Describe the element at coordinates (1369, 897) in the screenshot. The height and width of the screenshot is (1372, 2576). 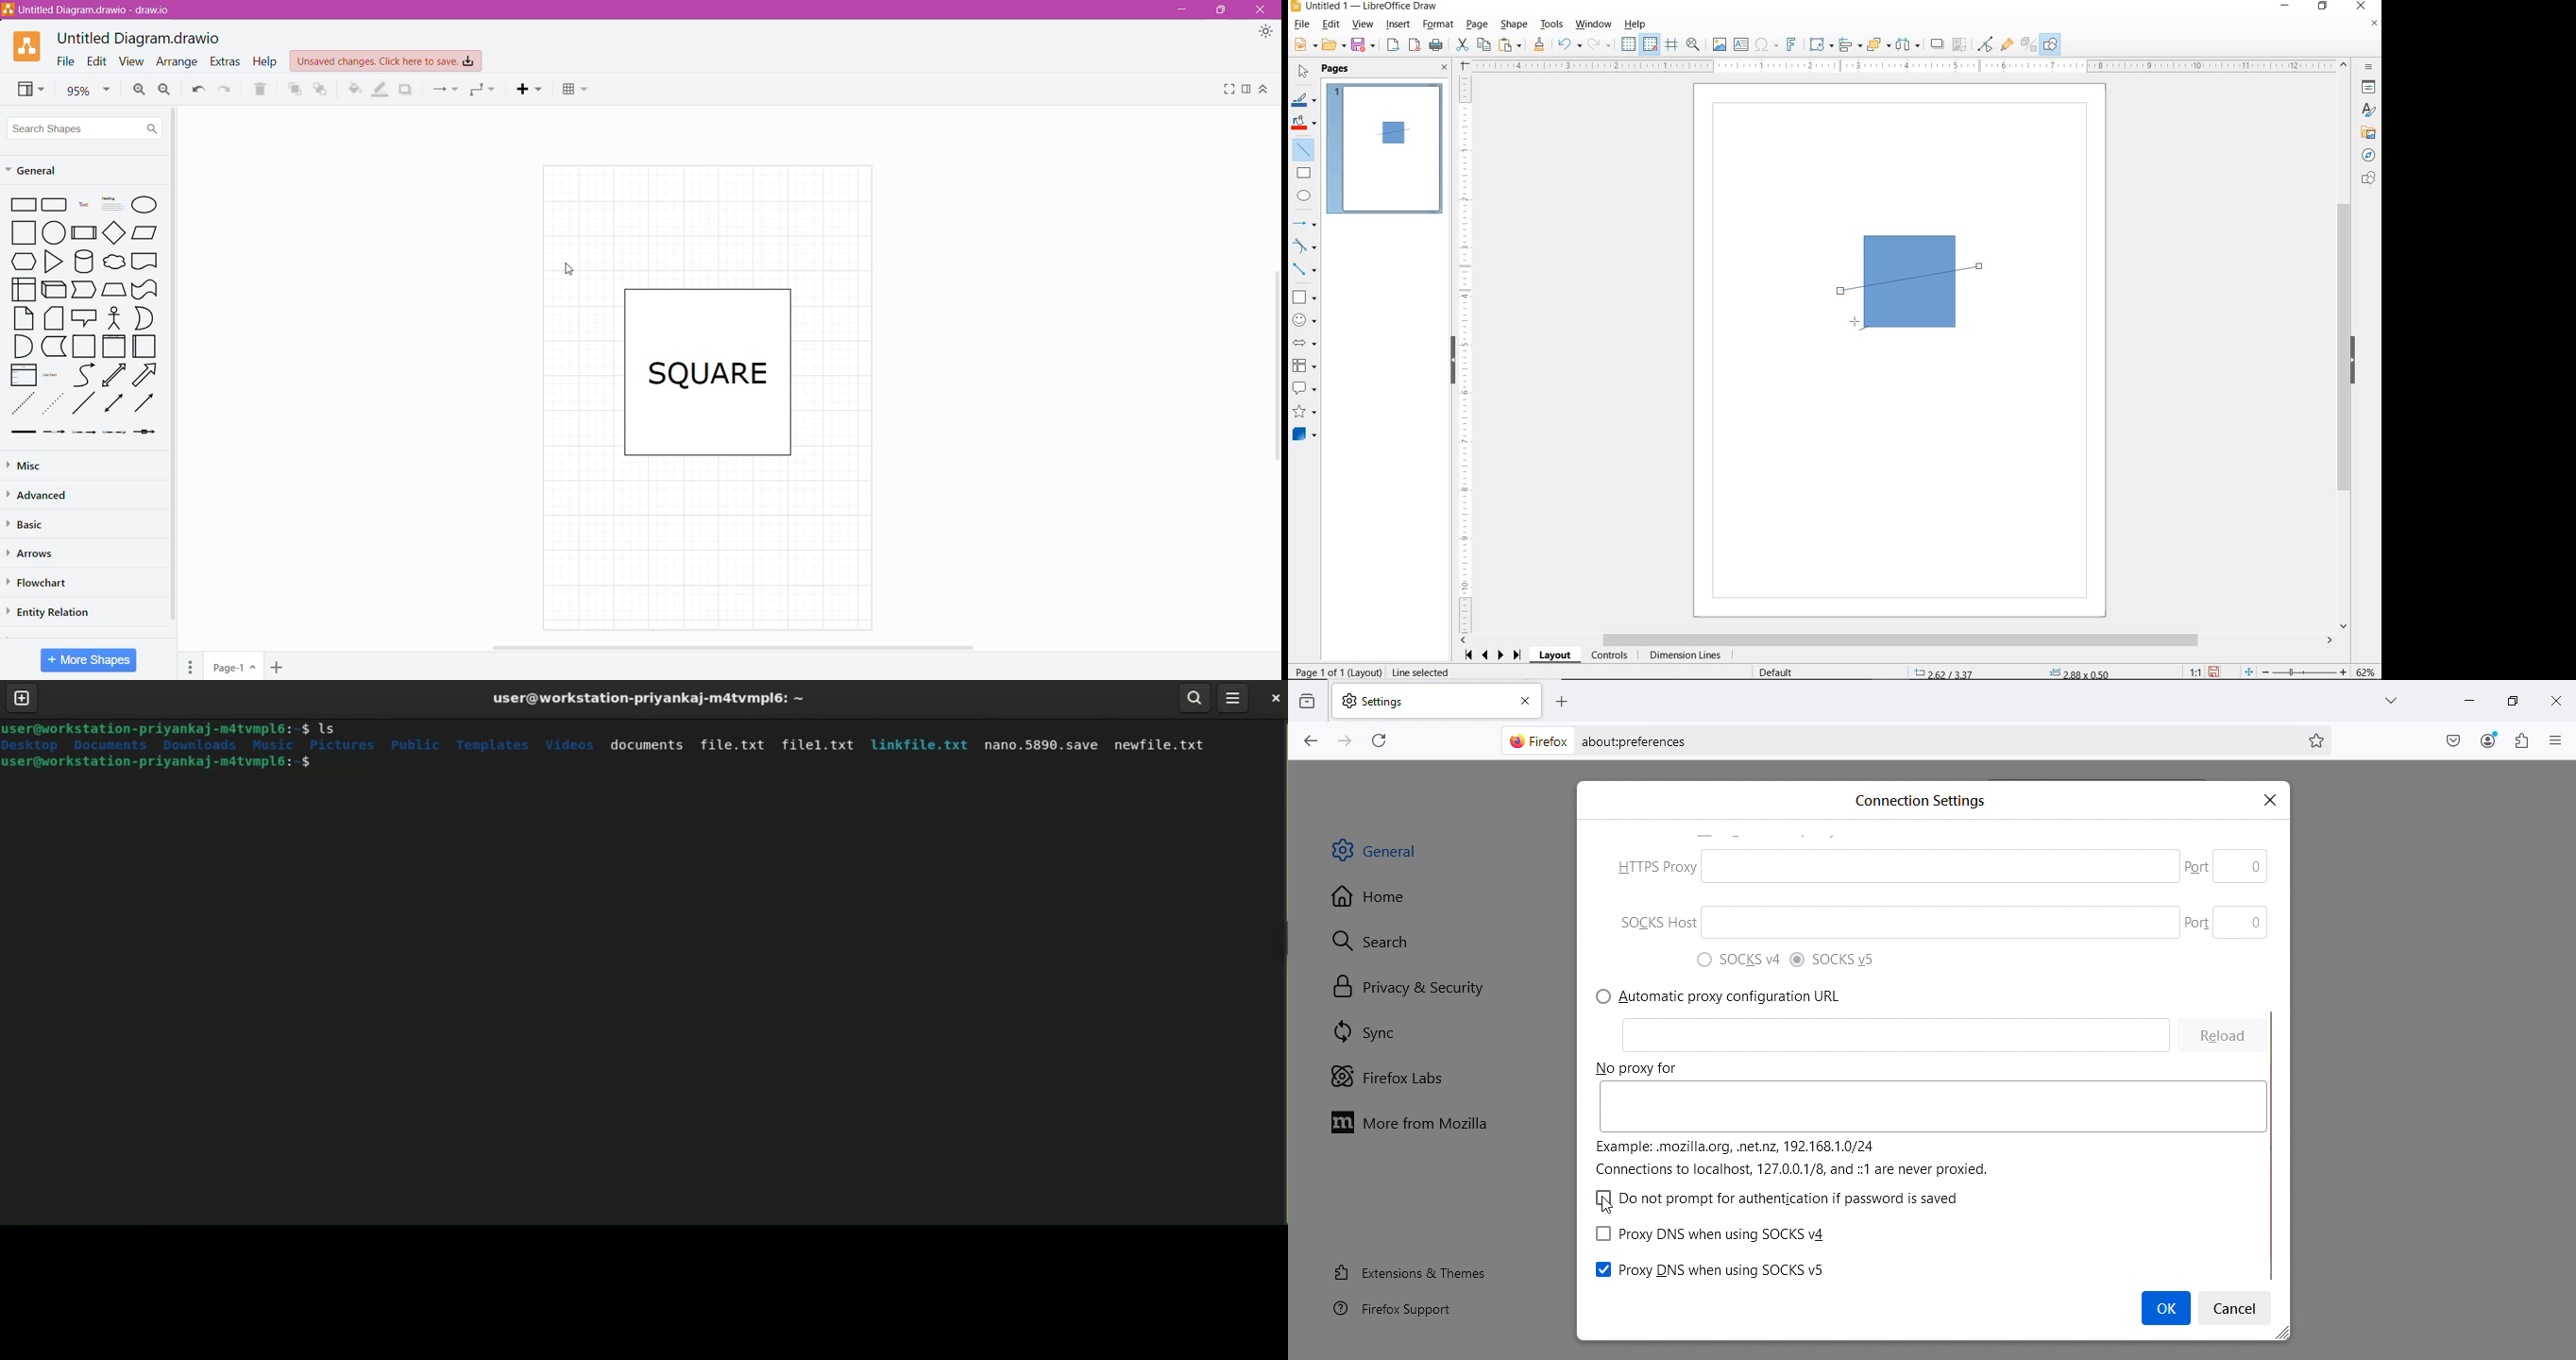
I see `Home` at that location.